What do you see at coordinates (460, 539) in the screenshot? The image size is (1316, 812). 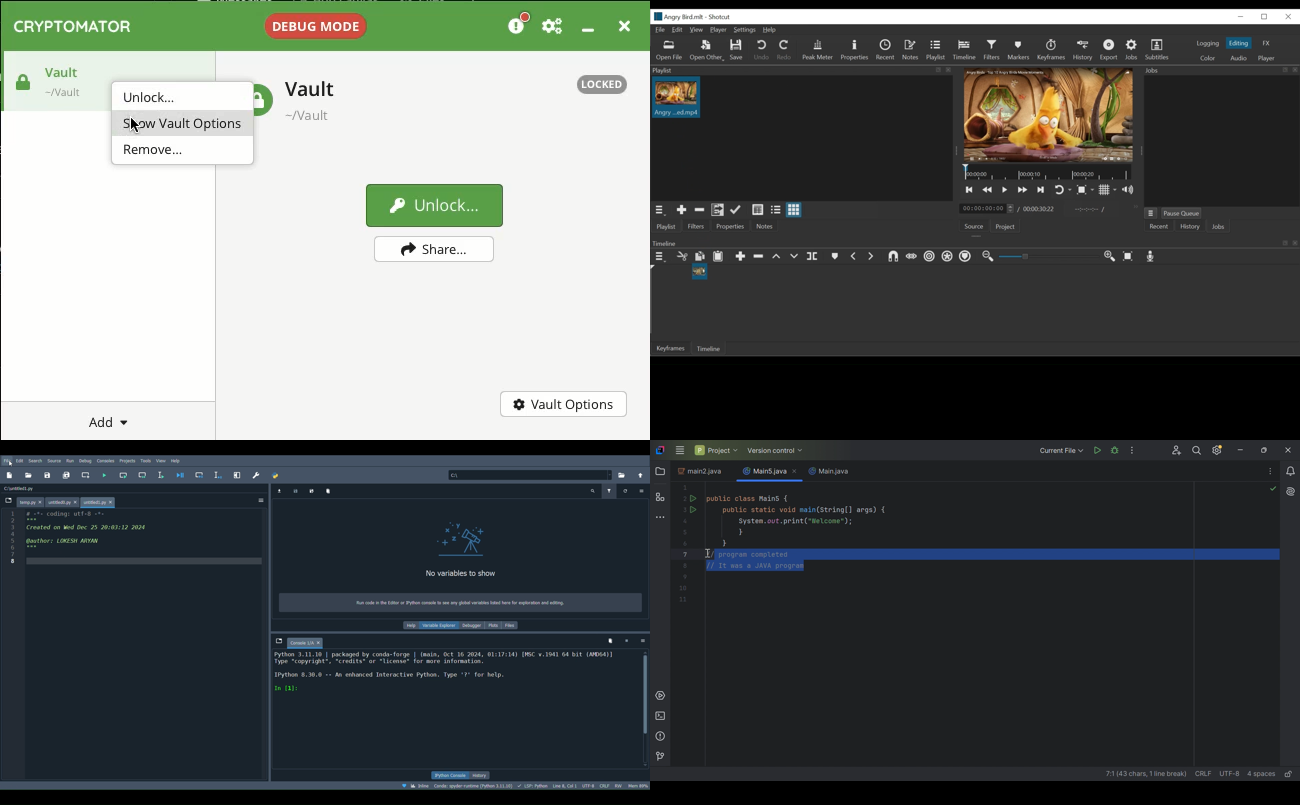 I see `icon` at bounding box center [460, 539].